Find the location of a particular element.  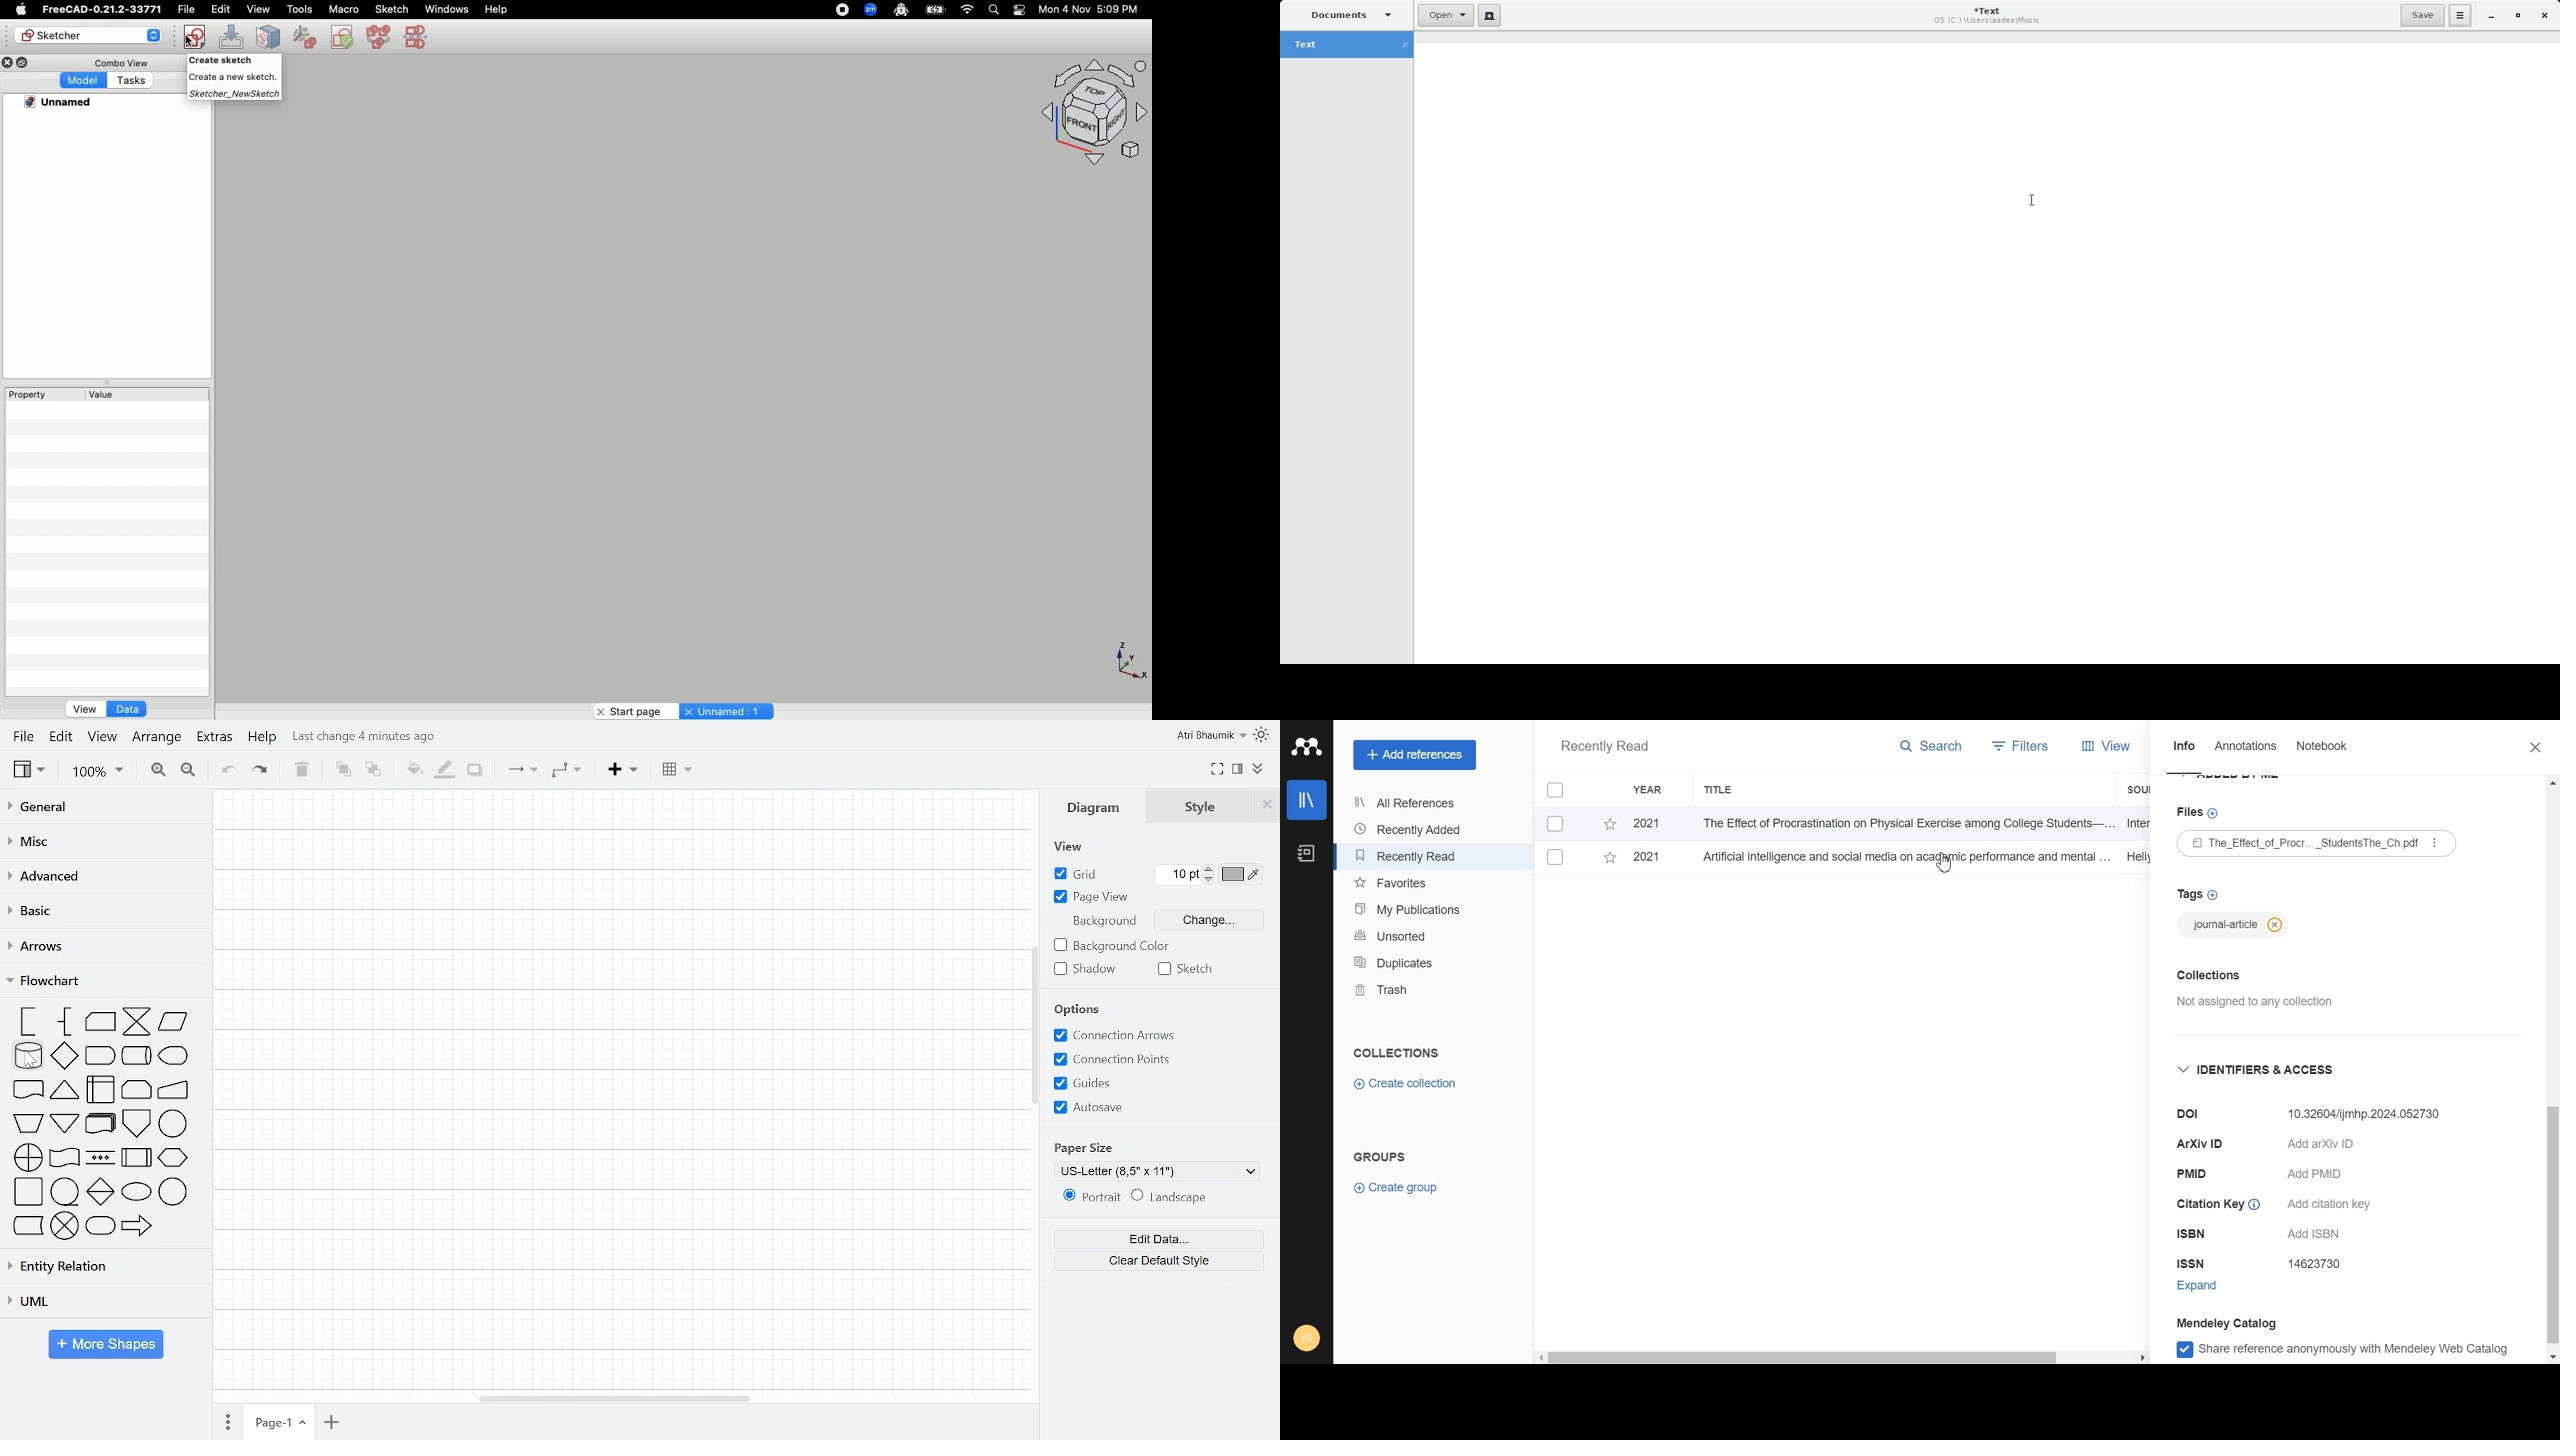

Shadow is located at coordinates (476, 771).